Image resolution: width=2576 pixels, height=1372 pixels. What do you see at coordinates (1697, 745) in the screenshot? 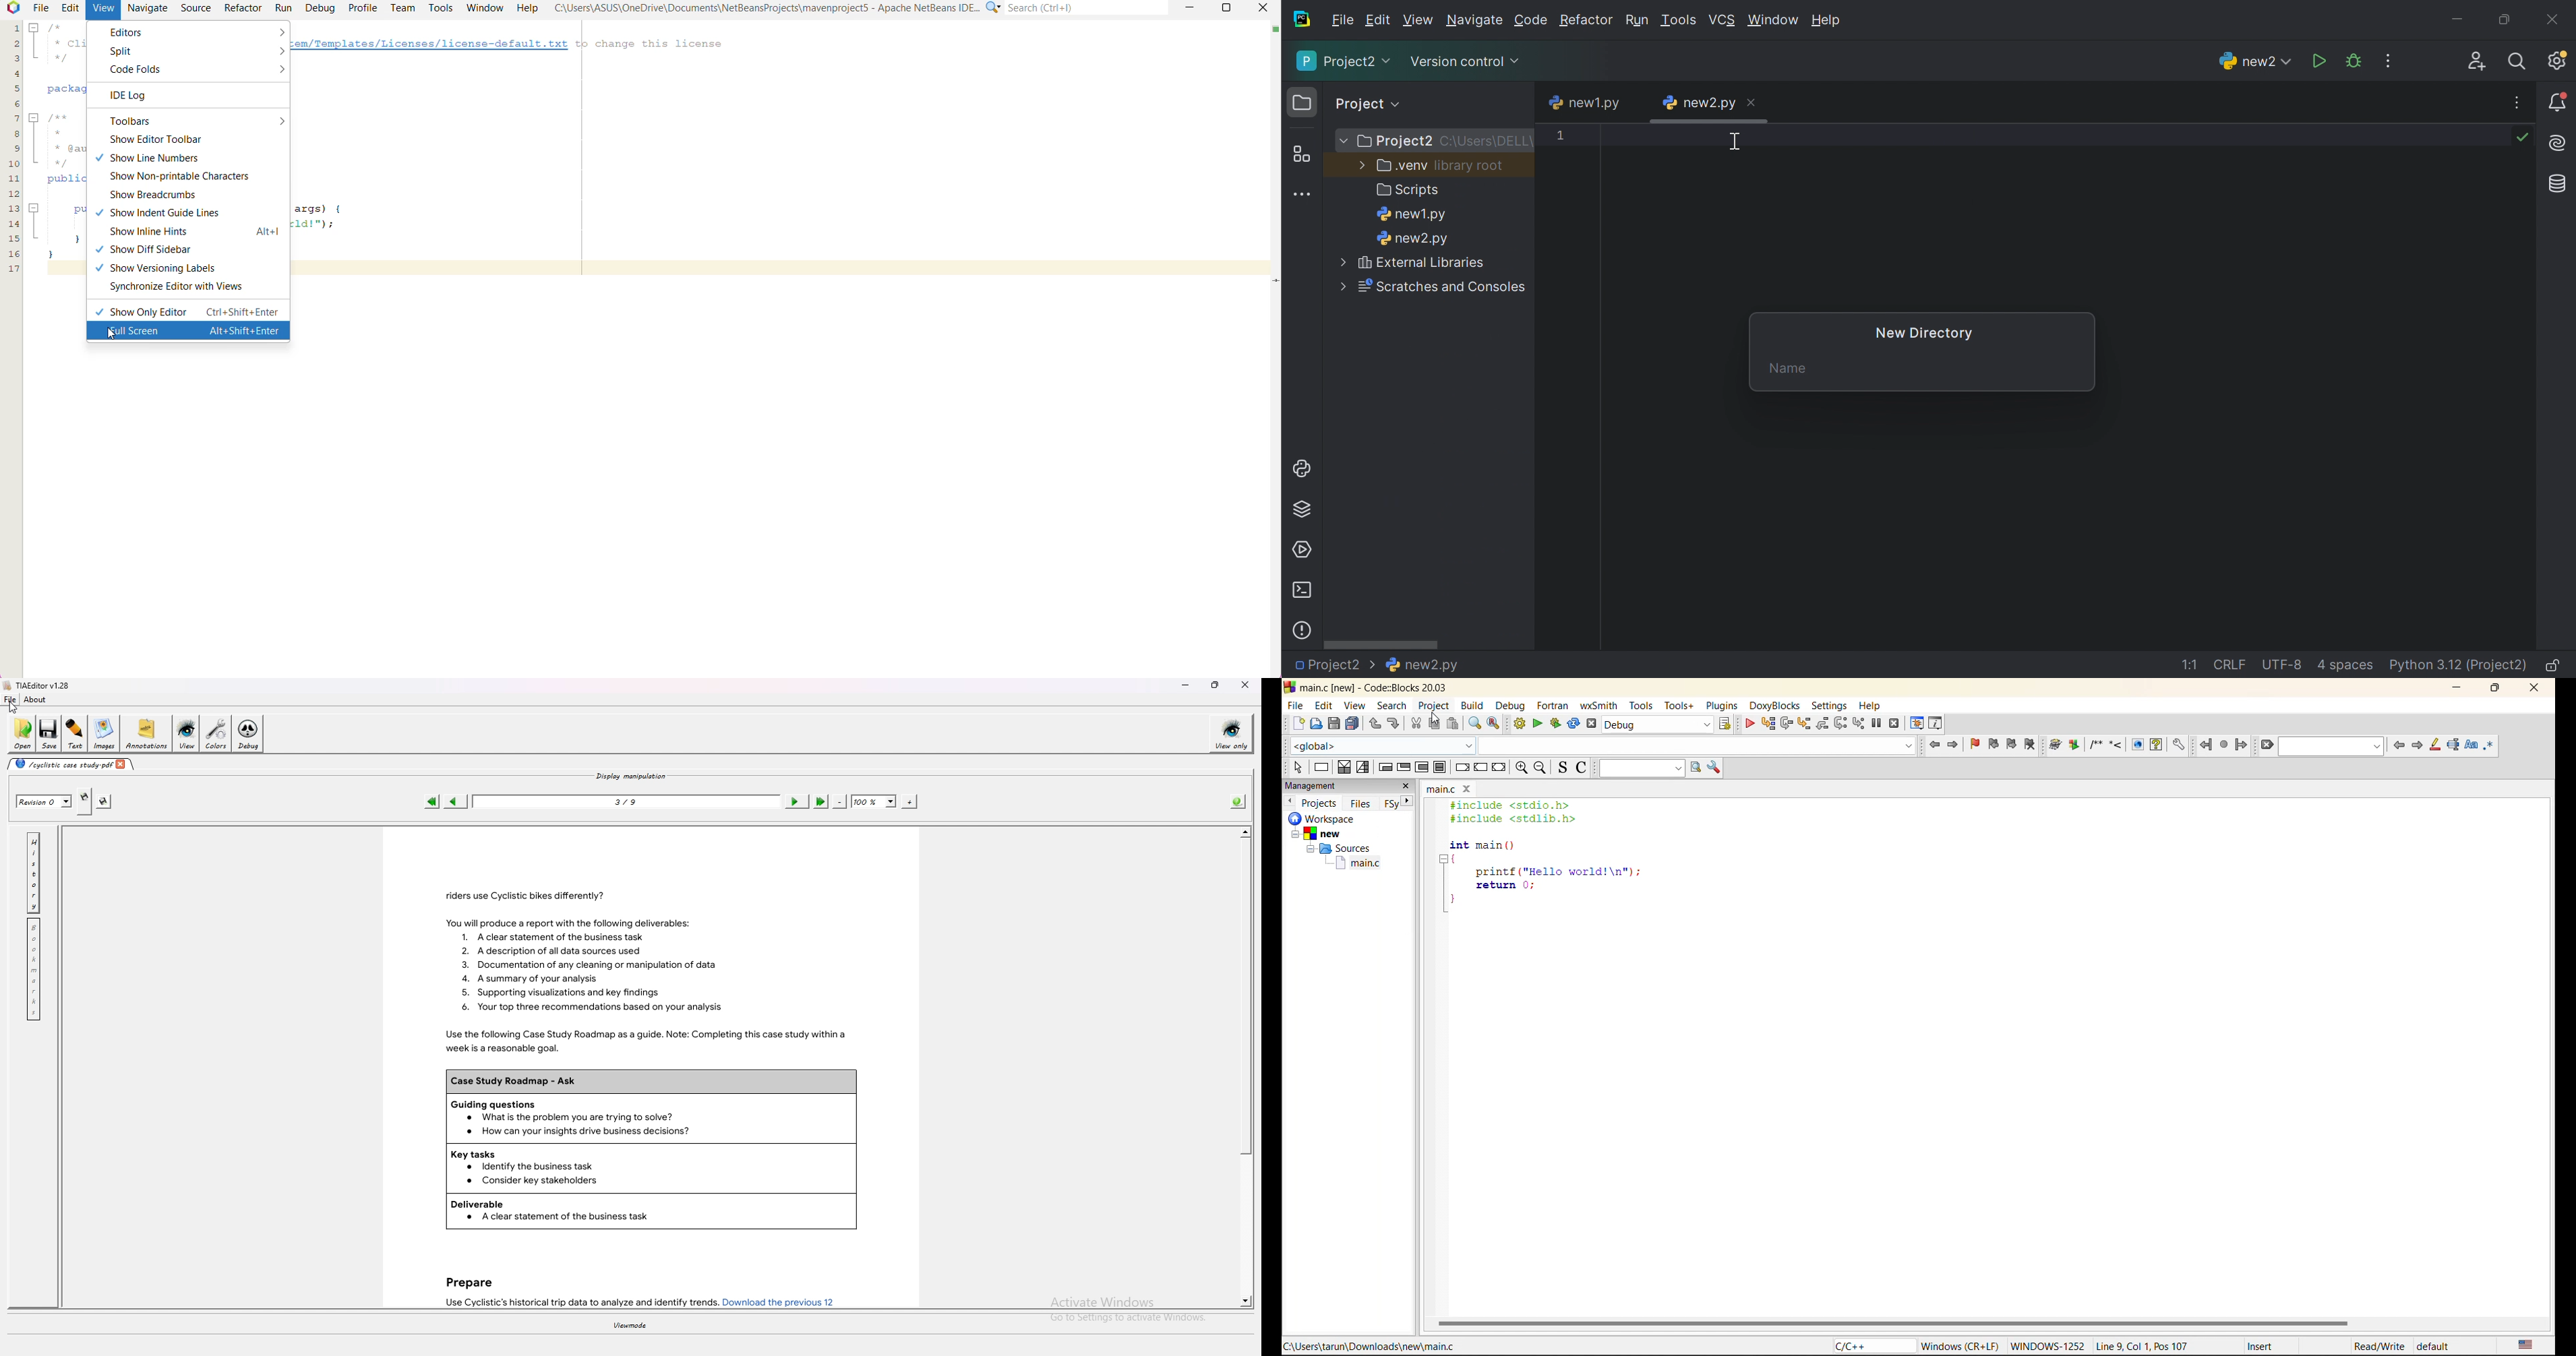
I see `Code Completion Search` at bounding box center [1697, 745].